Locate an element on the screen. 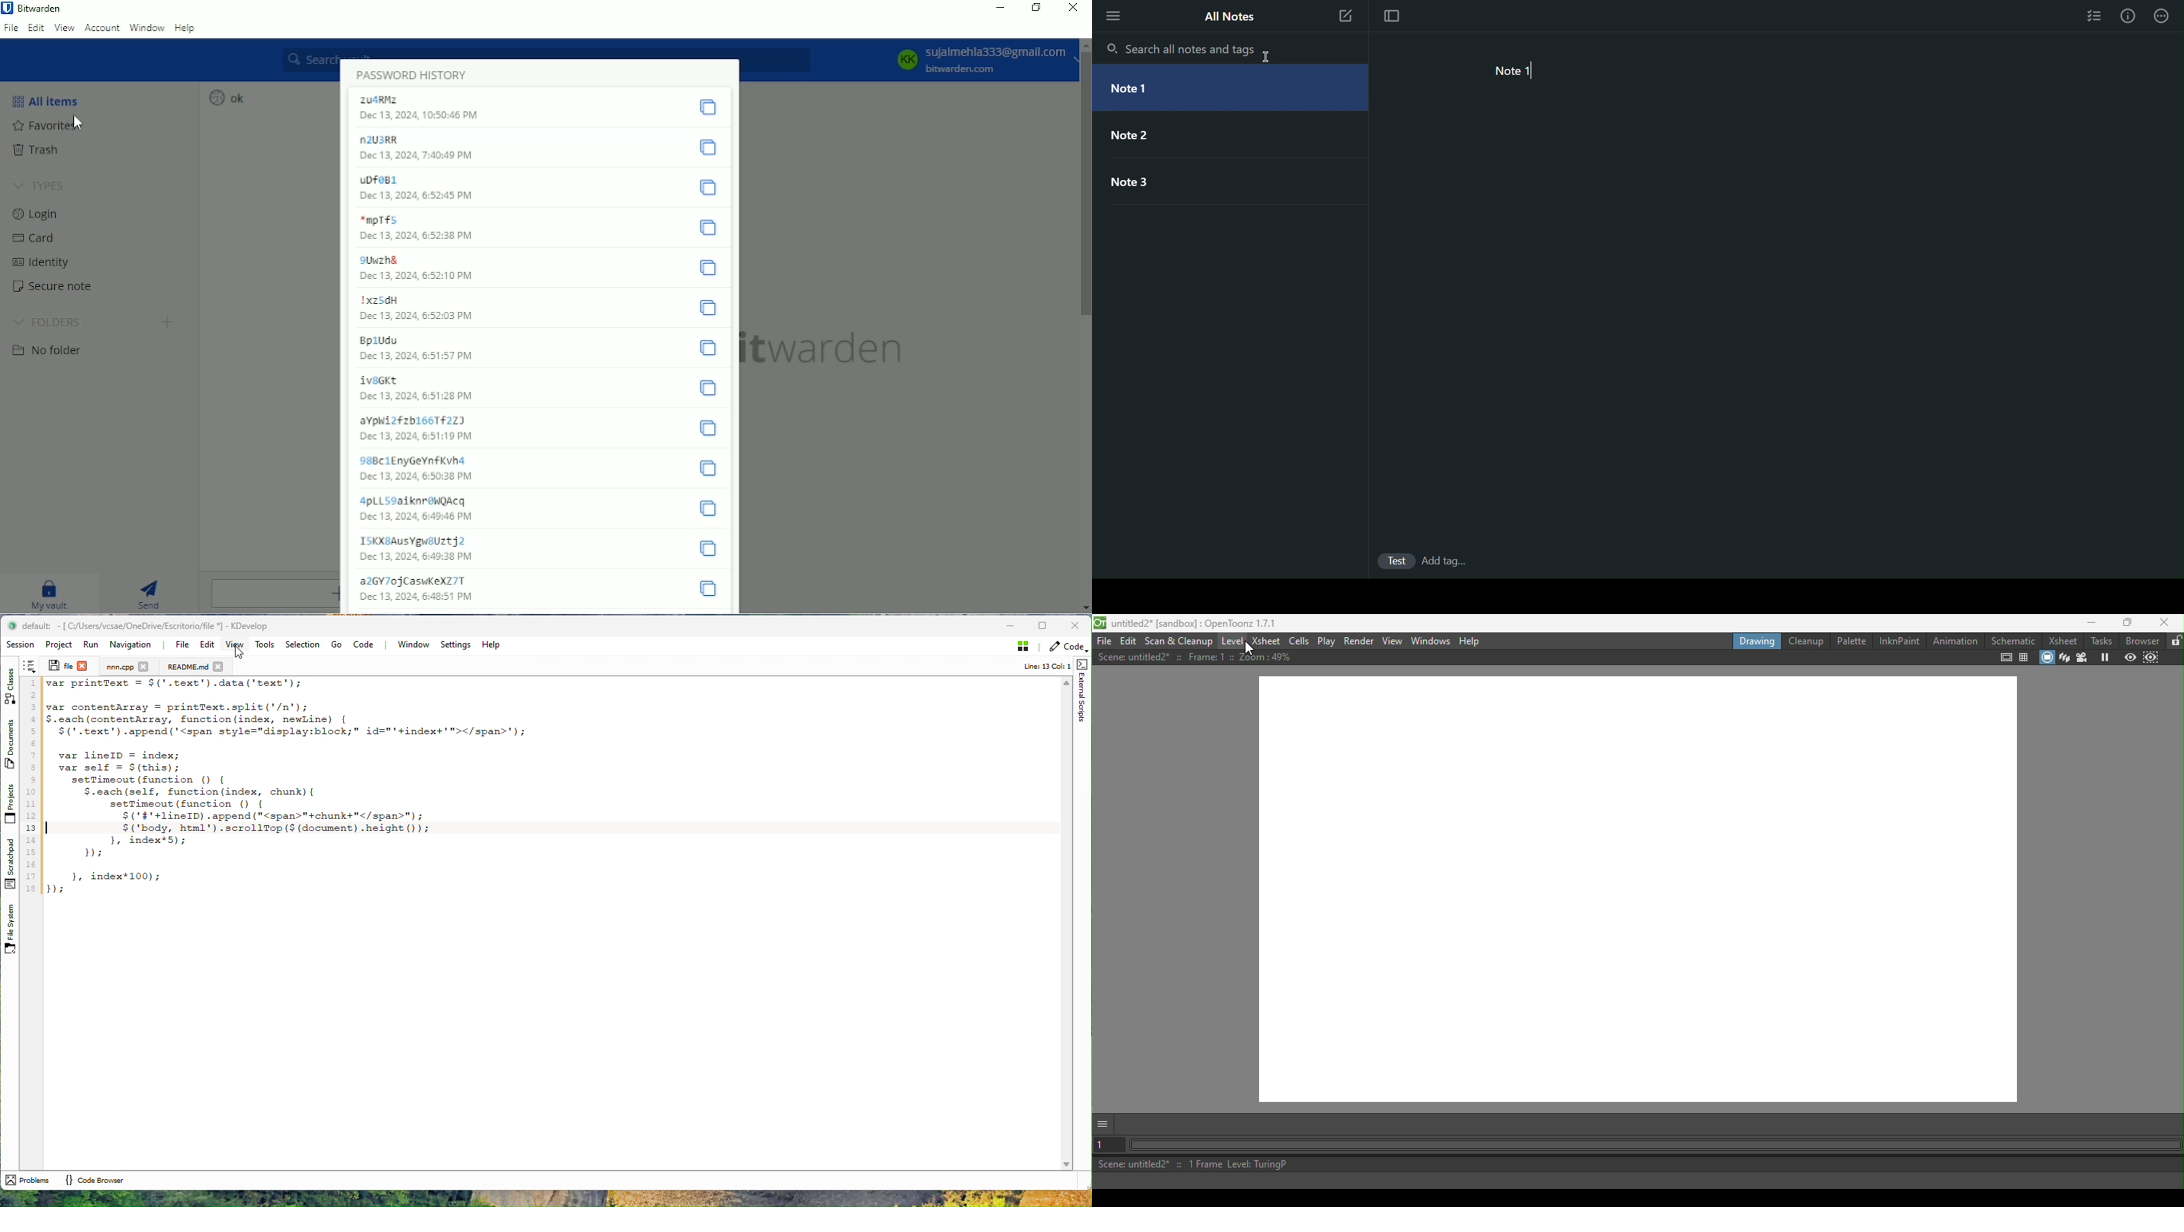 This screenshot has width=2184, height=1232. Copy password is located at coordinates (710, 229).